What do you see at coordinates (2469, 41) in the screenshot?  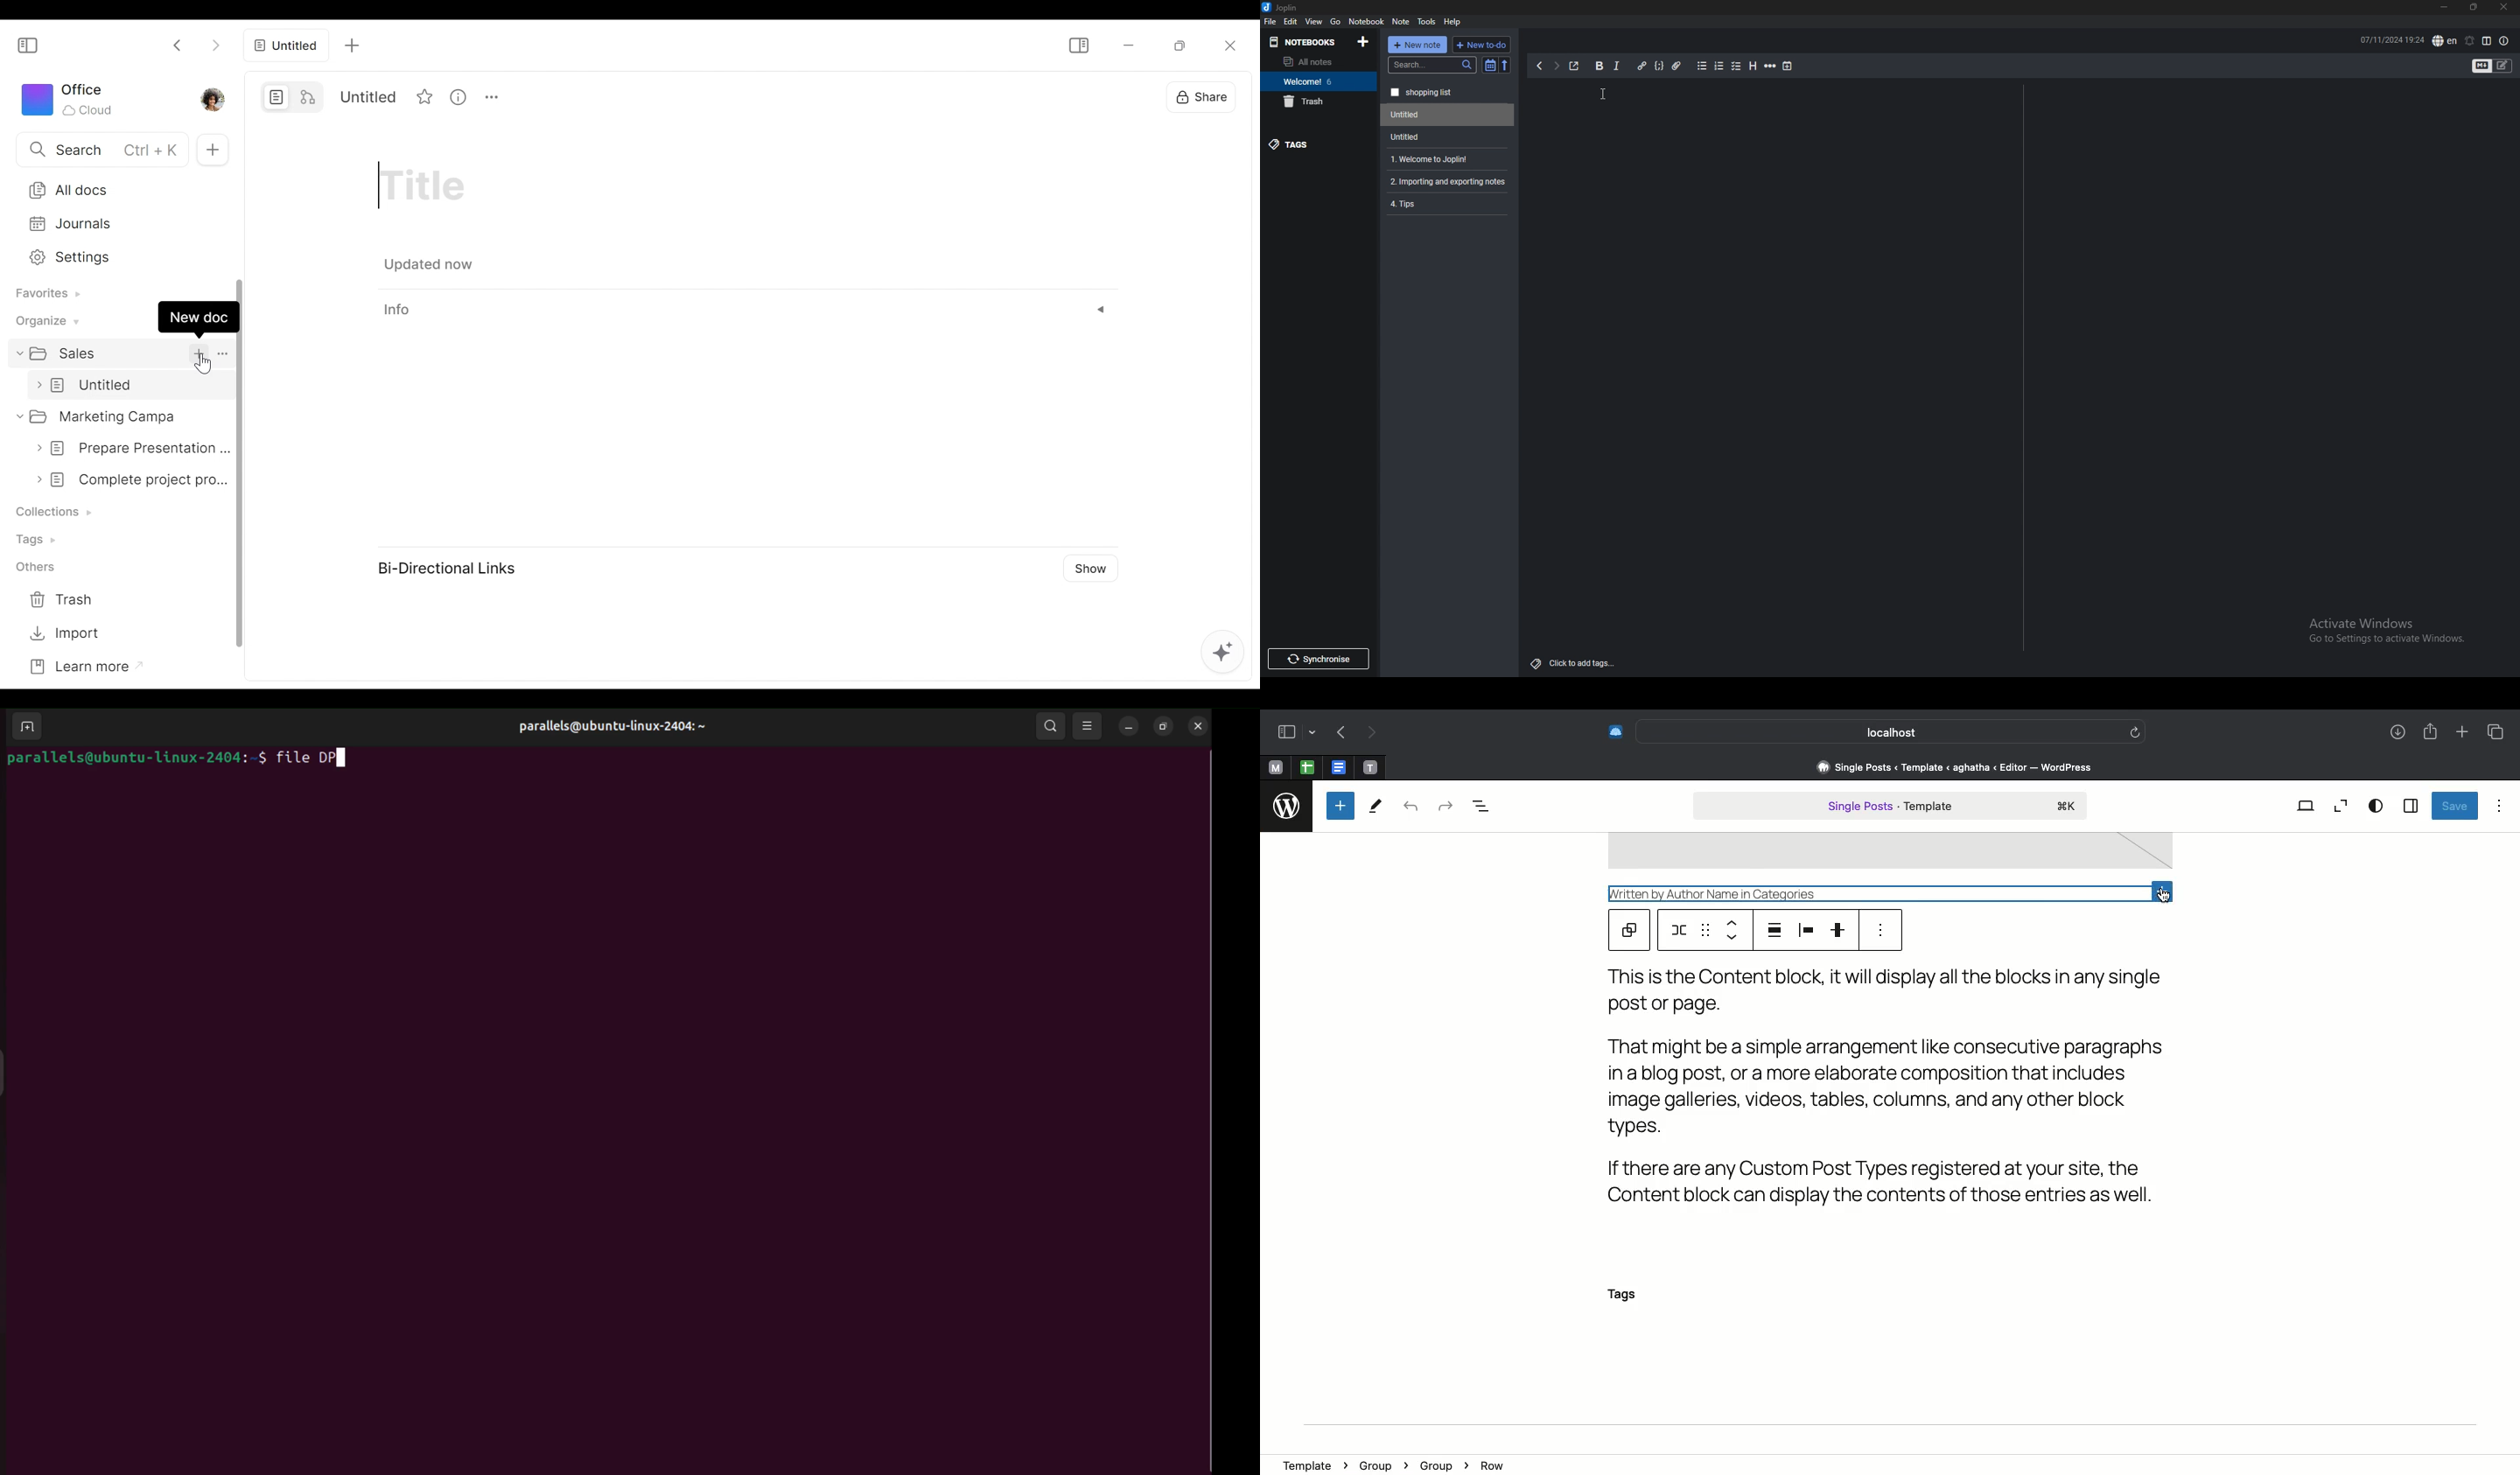 I see `set alarm` at bounding box center [2469, 41].